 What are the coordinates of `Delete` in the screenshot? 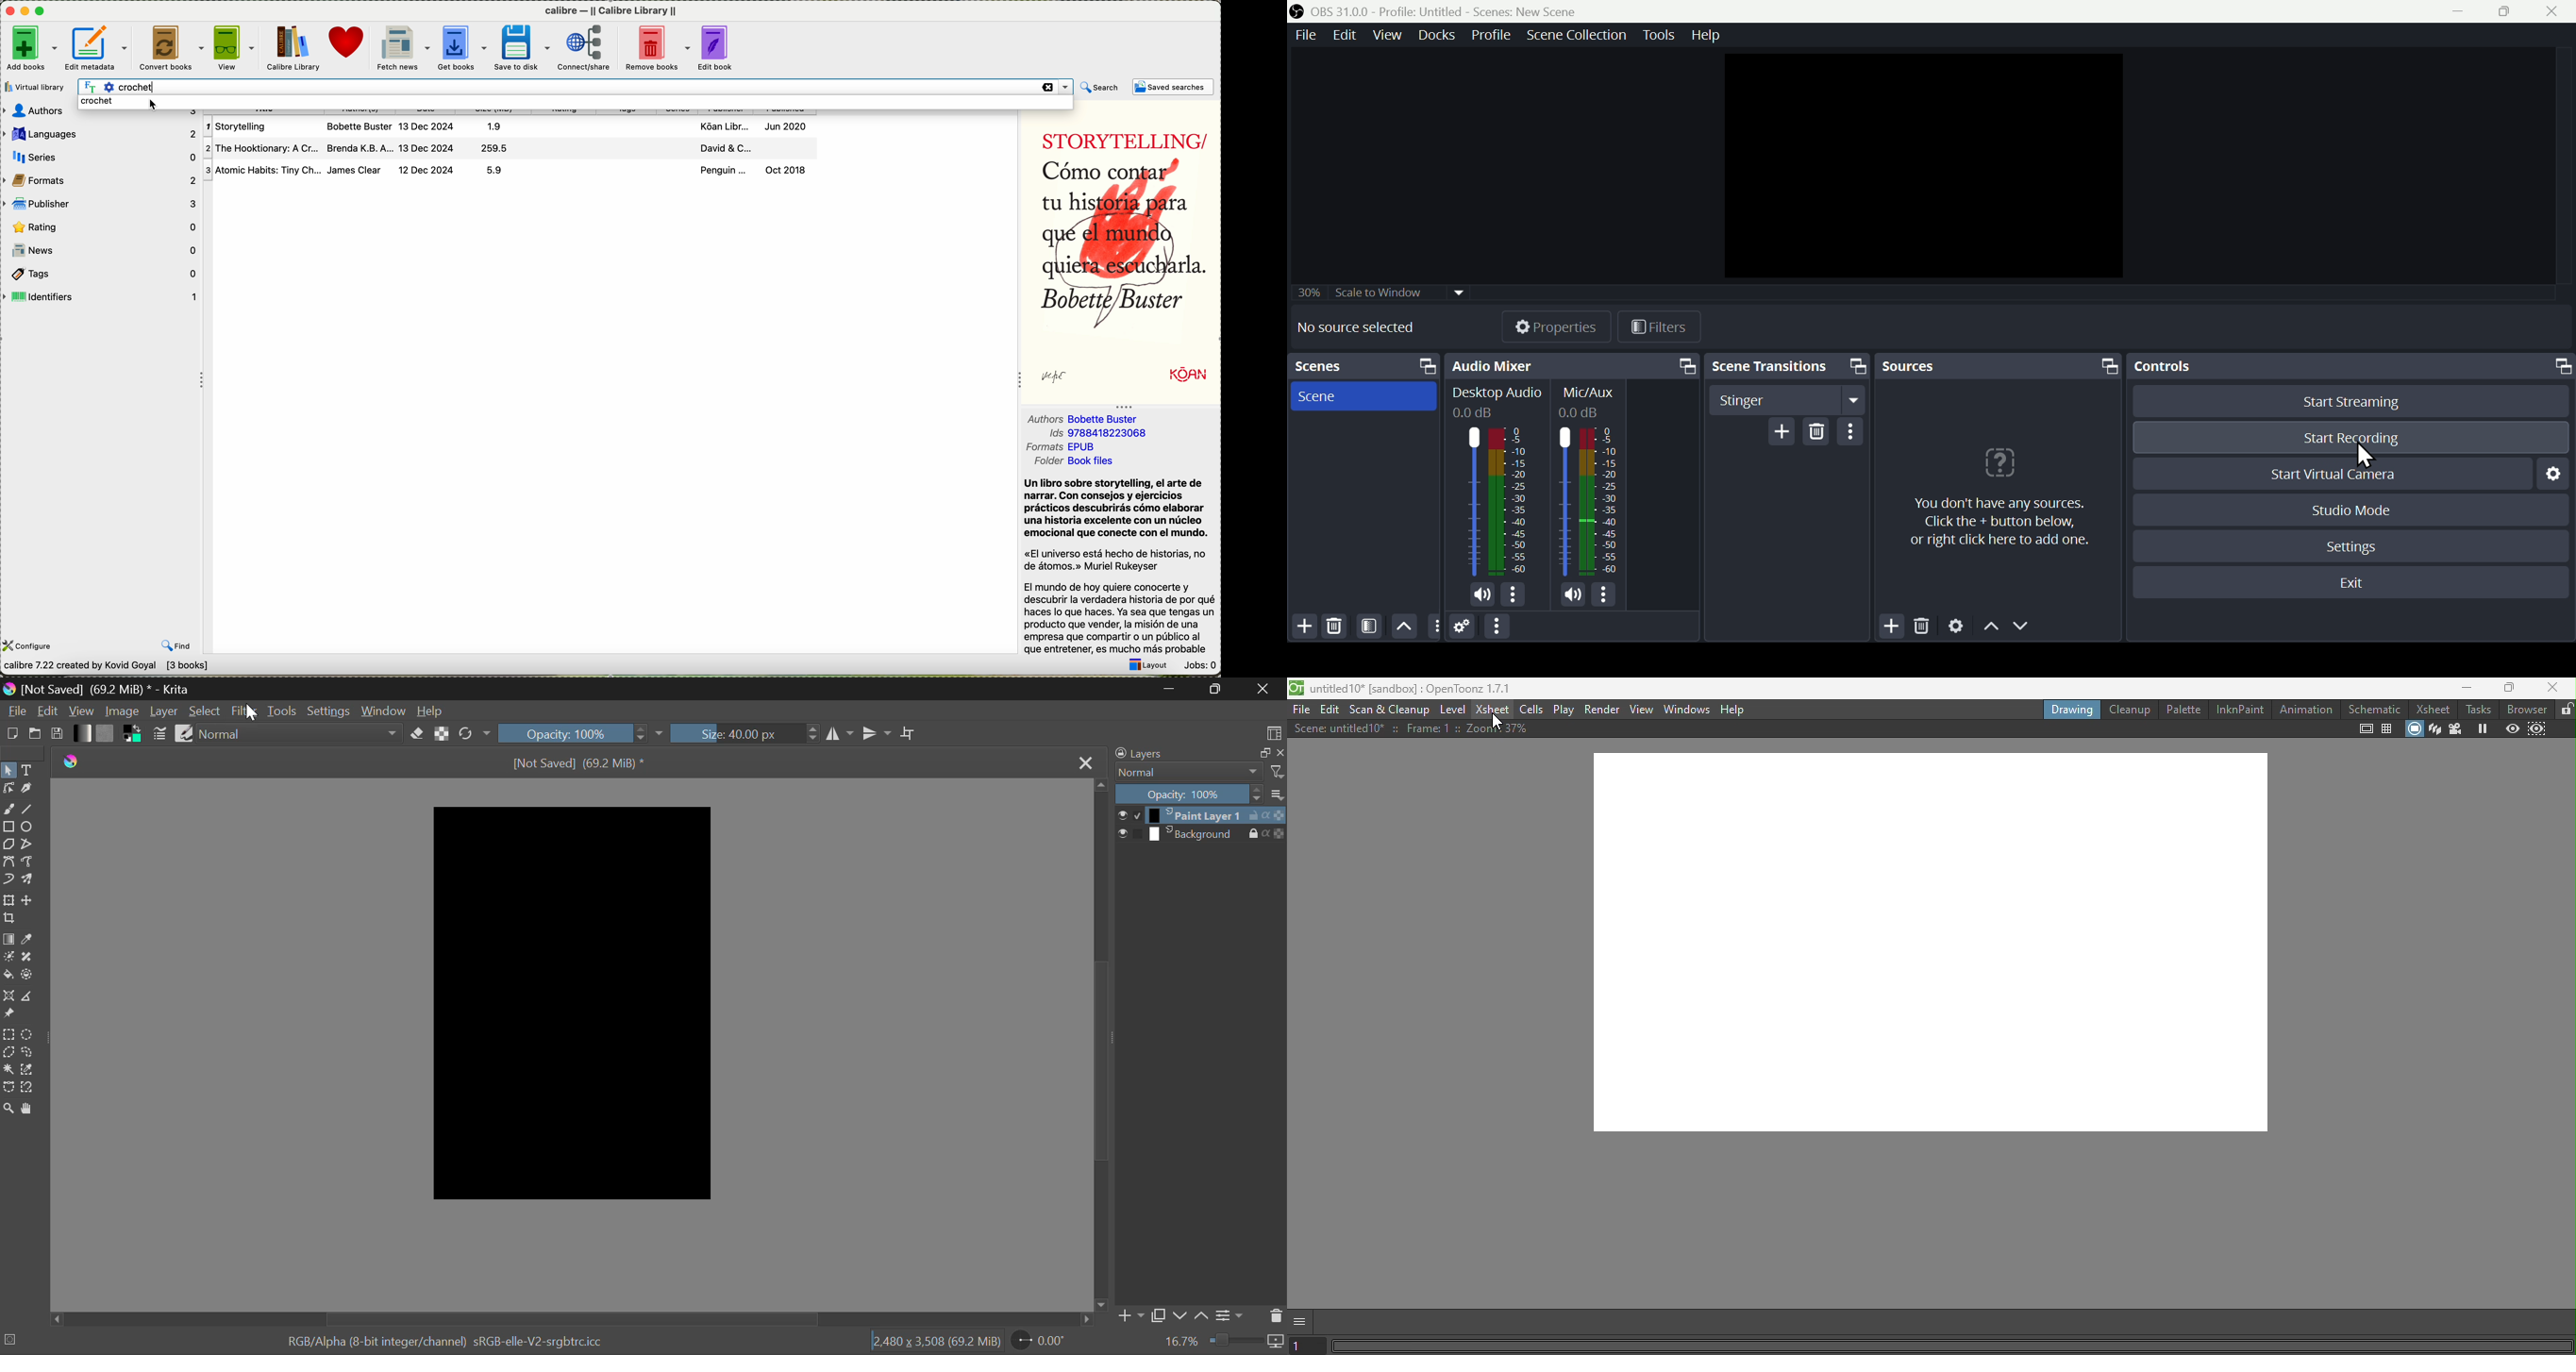 It's located at (1337, 626).